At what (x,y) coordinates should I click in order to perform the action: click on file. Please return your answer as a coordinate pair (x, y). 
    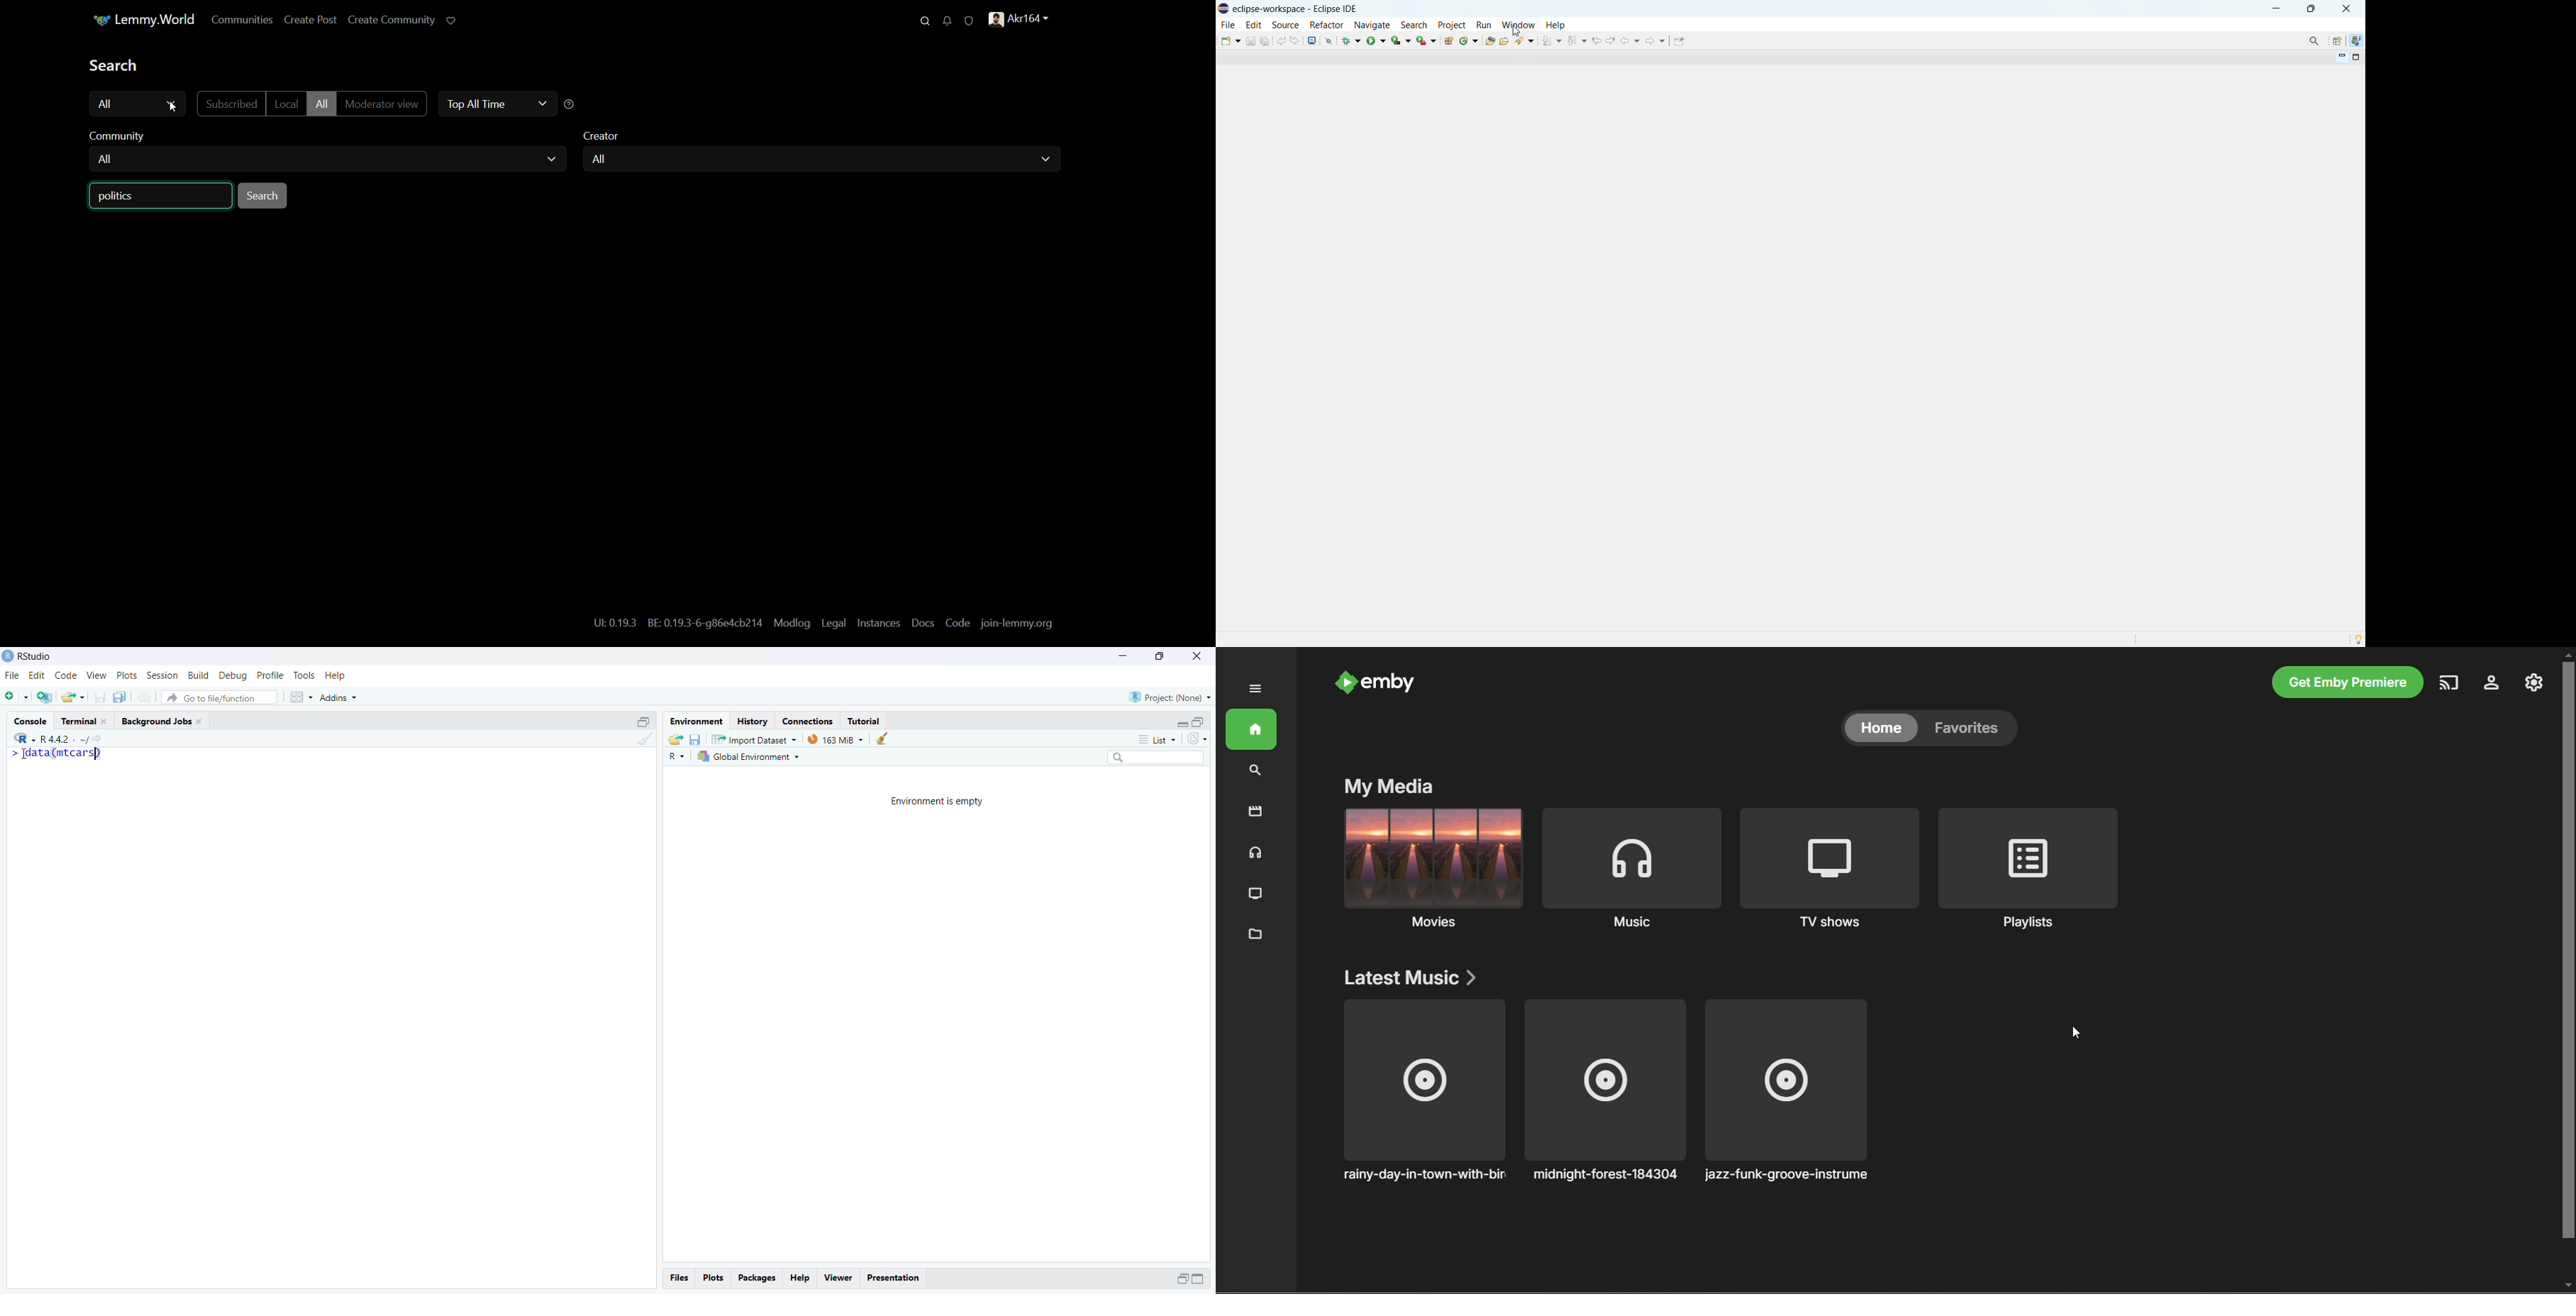
    Looking at the image, I should click on (13, 676).